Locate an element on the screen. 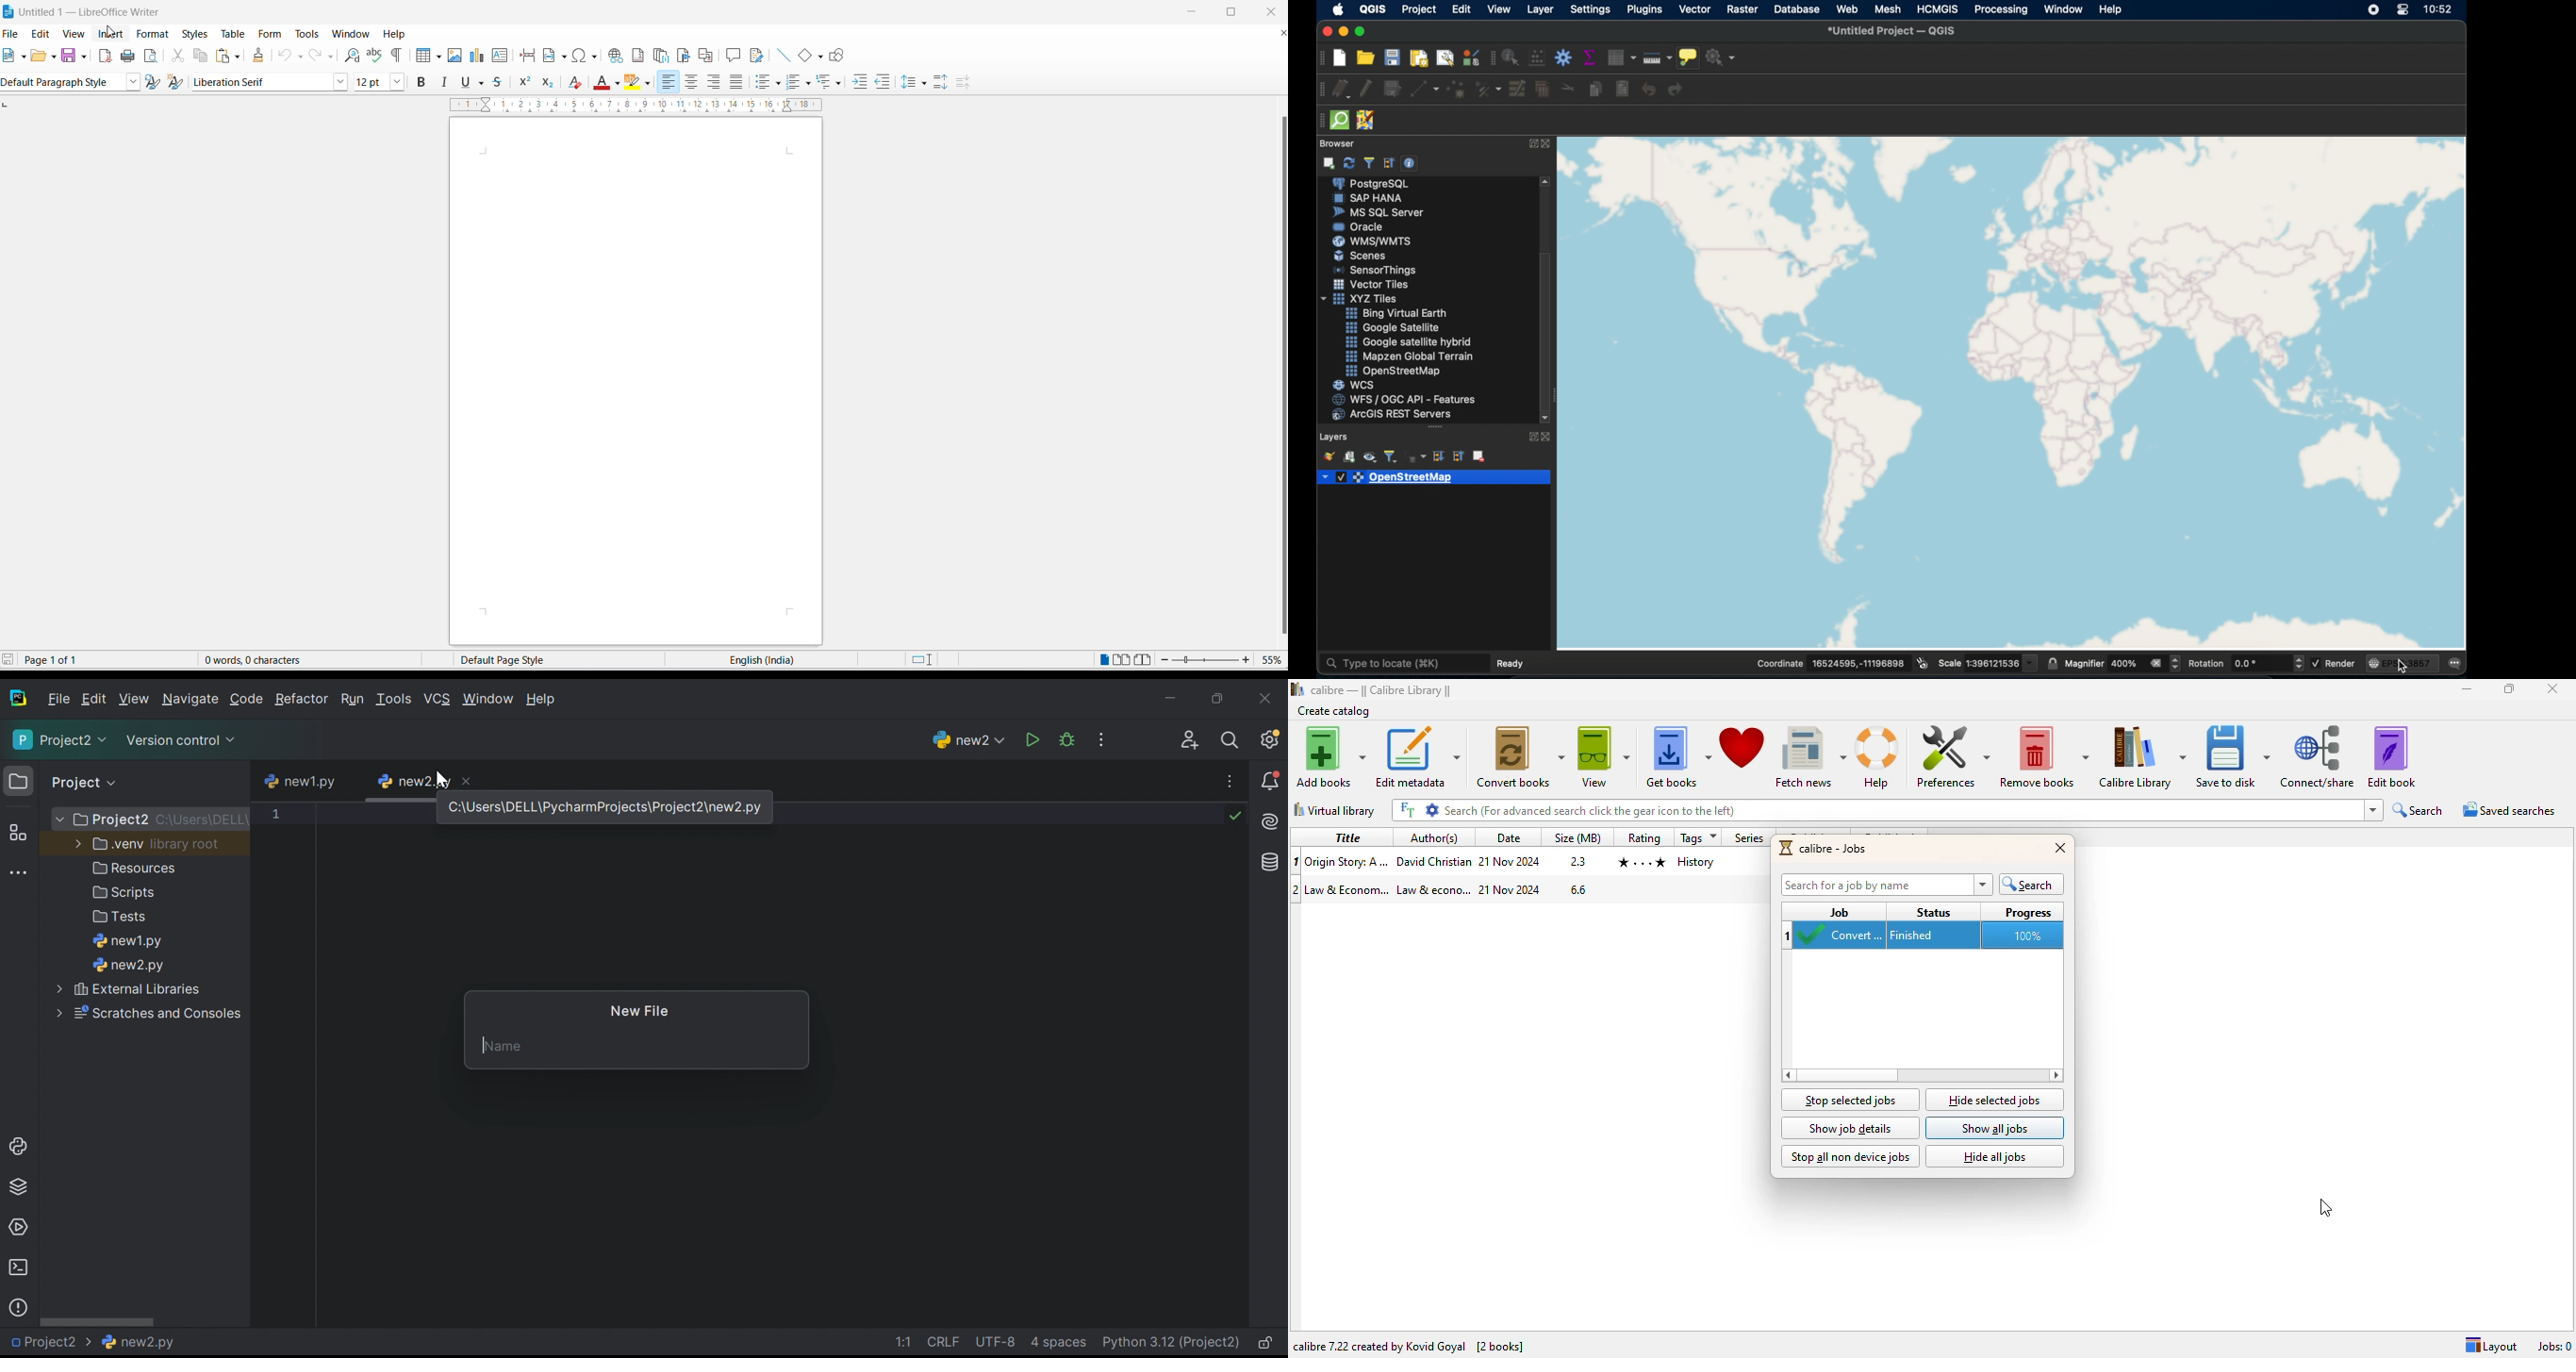 The width and height of the screenshot is (2576, 1372). book view is located at coordinates (1146, 660).